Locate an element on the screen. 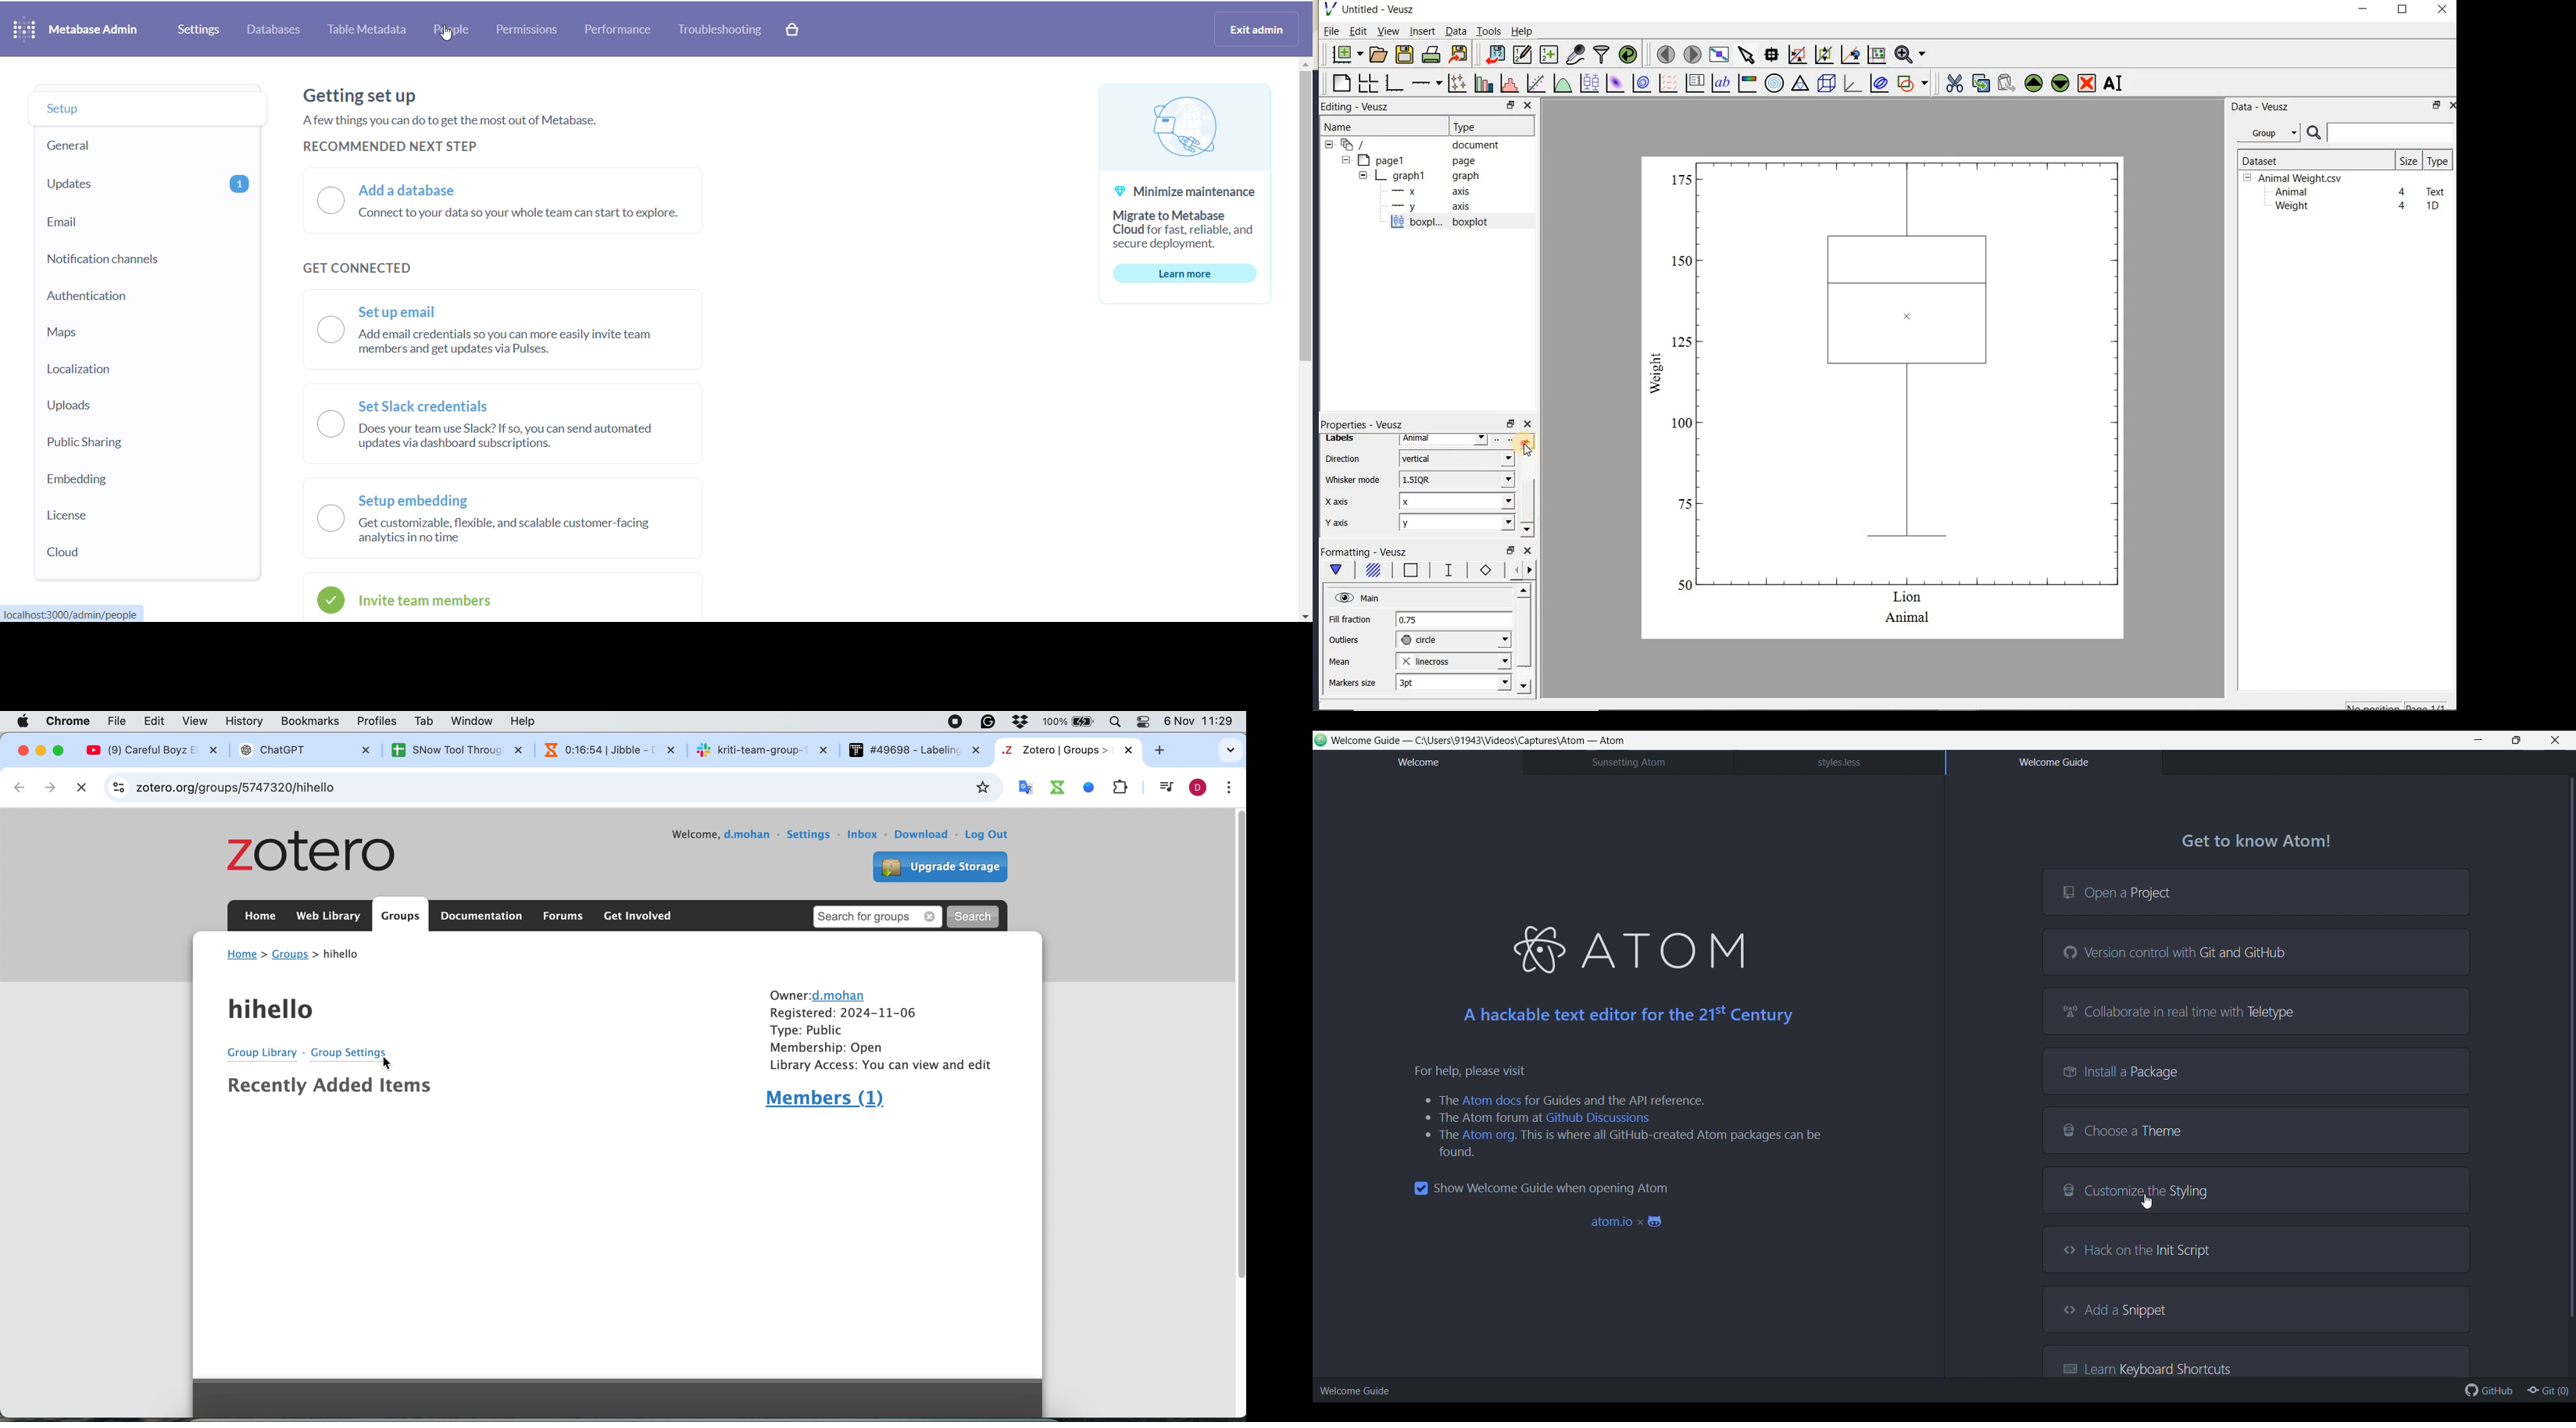 The height and width of the screenshot is (1428, 2576). cancel is located at coordinates (82, 785).